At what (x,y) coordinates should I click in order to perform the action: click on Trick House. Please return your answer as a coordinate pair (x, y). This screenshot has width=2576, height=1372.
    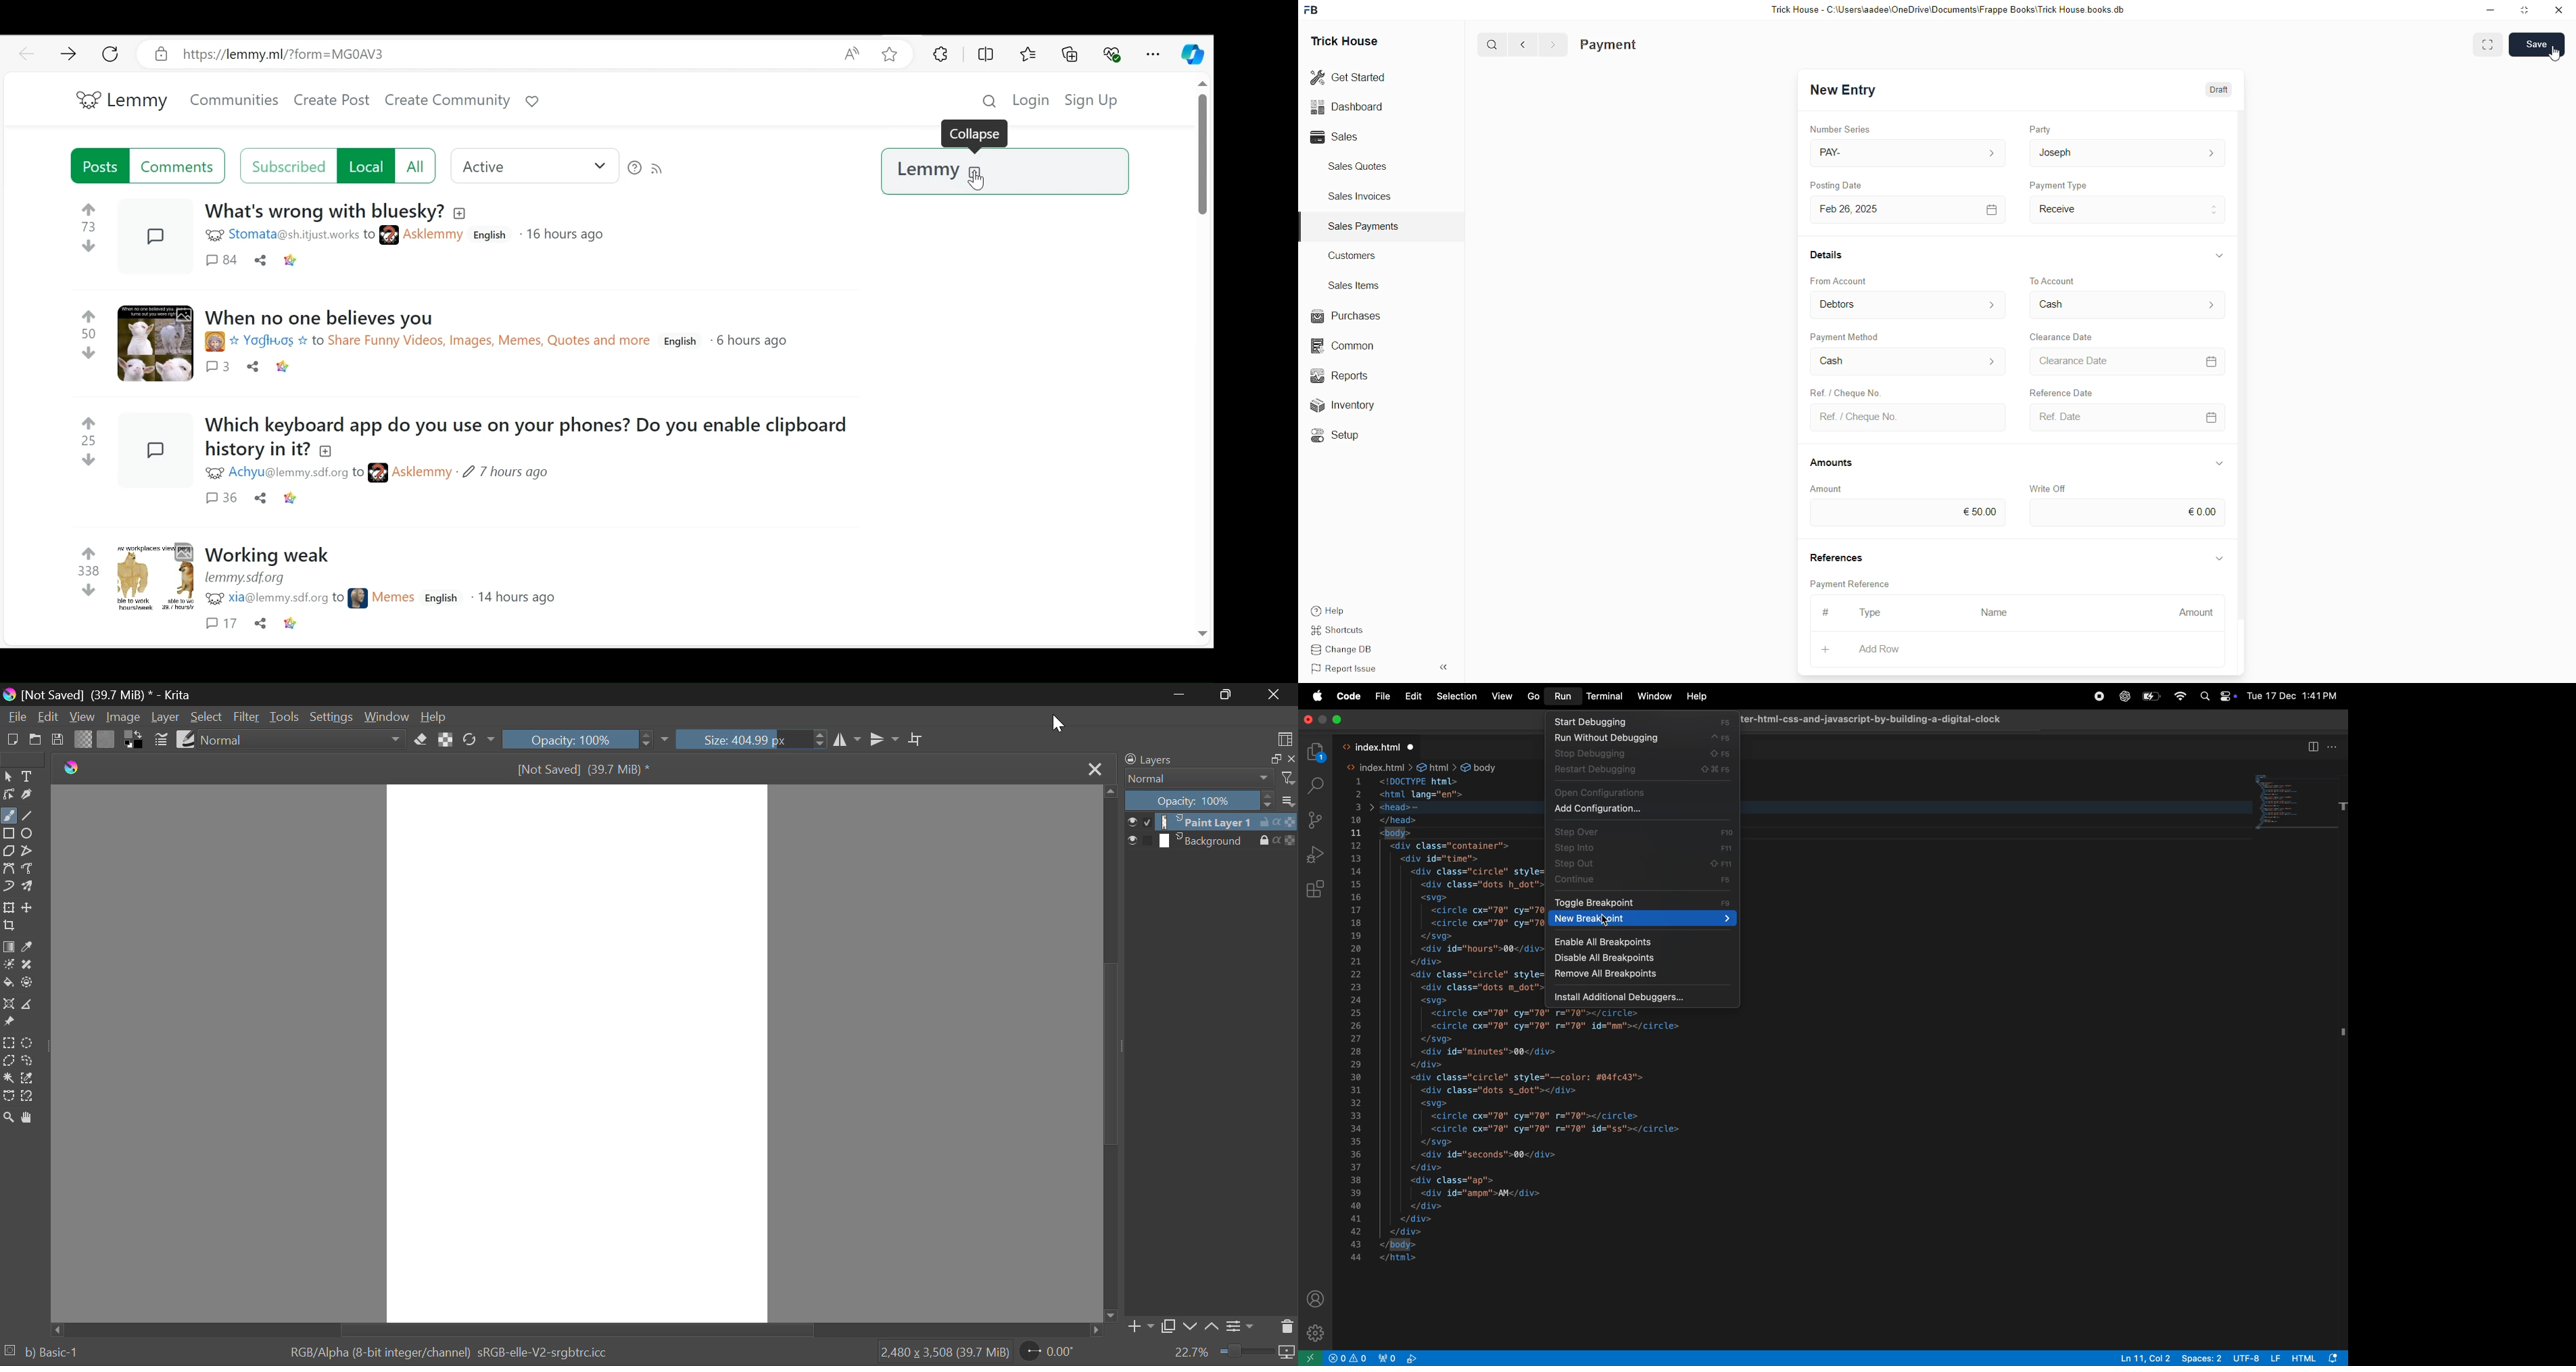
    Looking at the image, I should click on (1344, 42).